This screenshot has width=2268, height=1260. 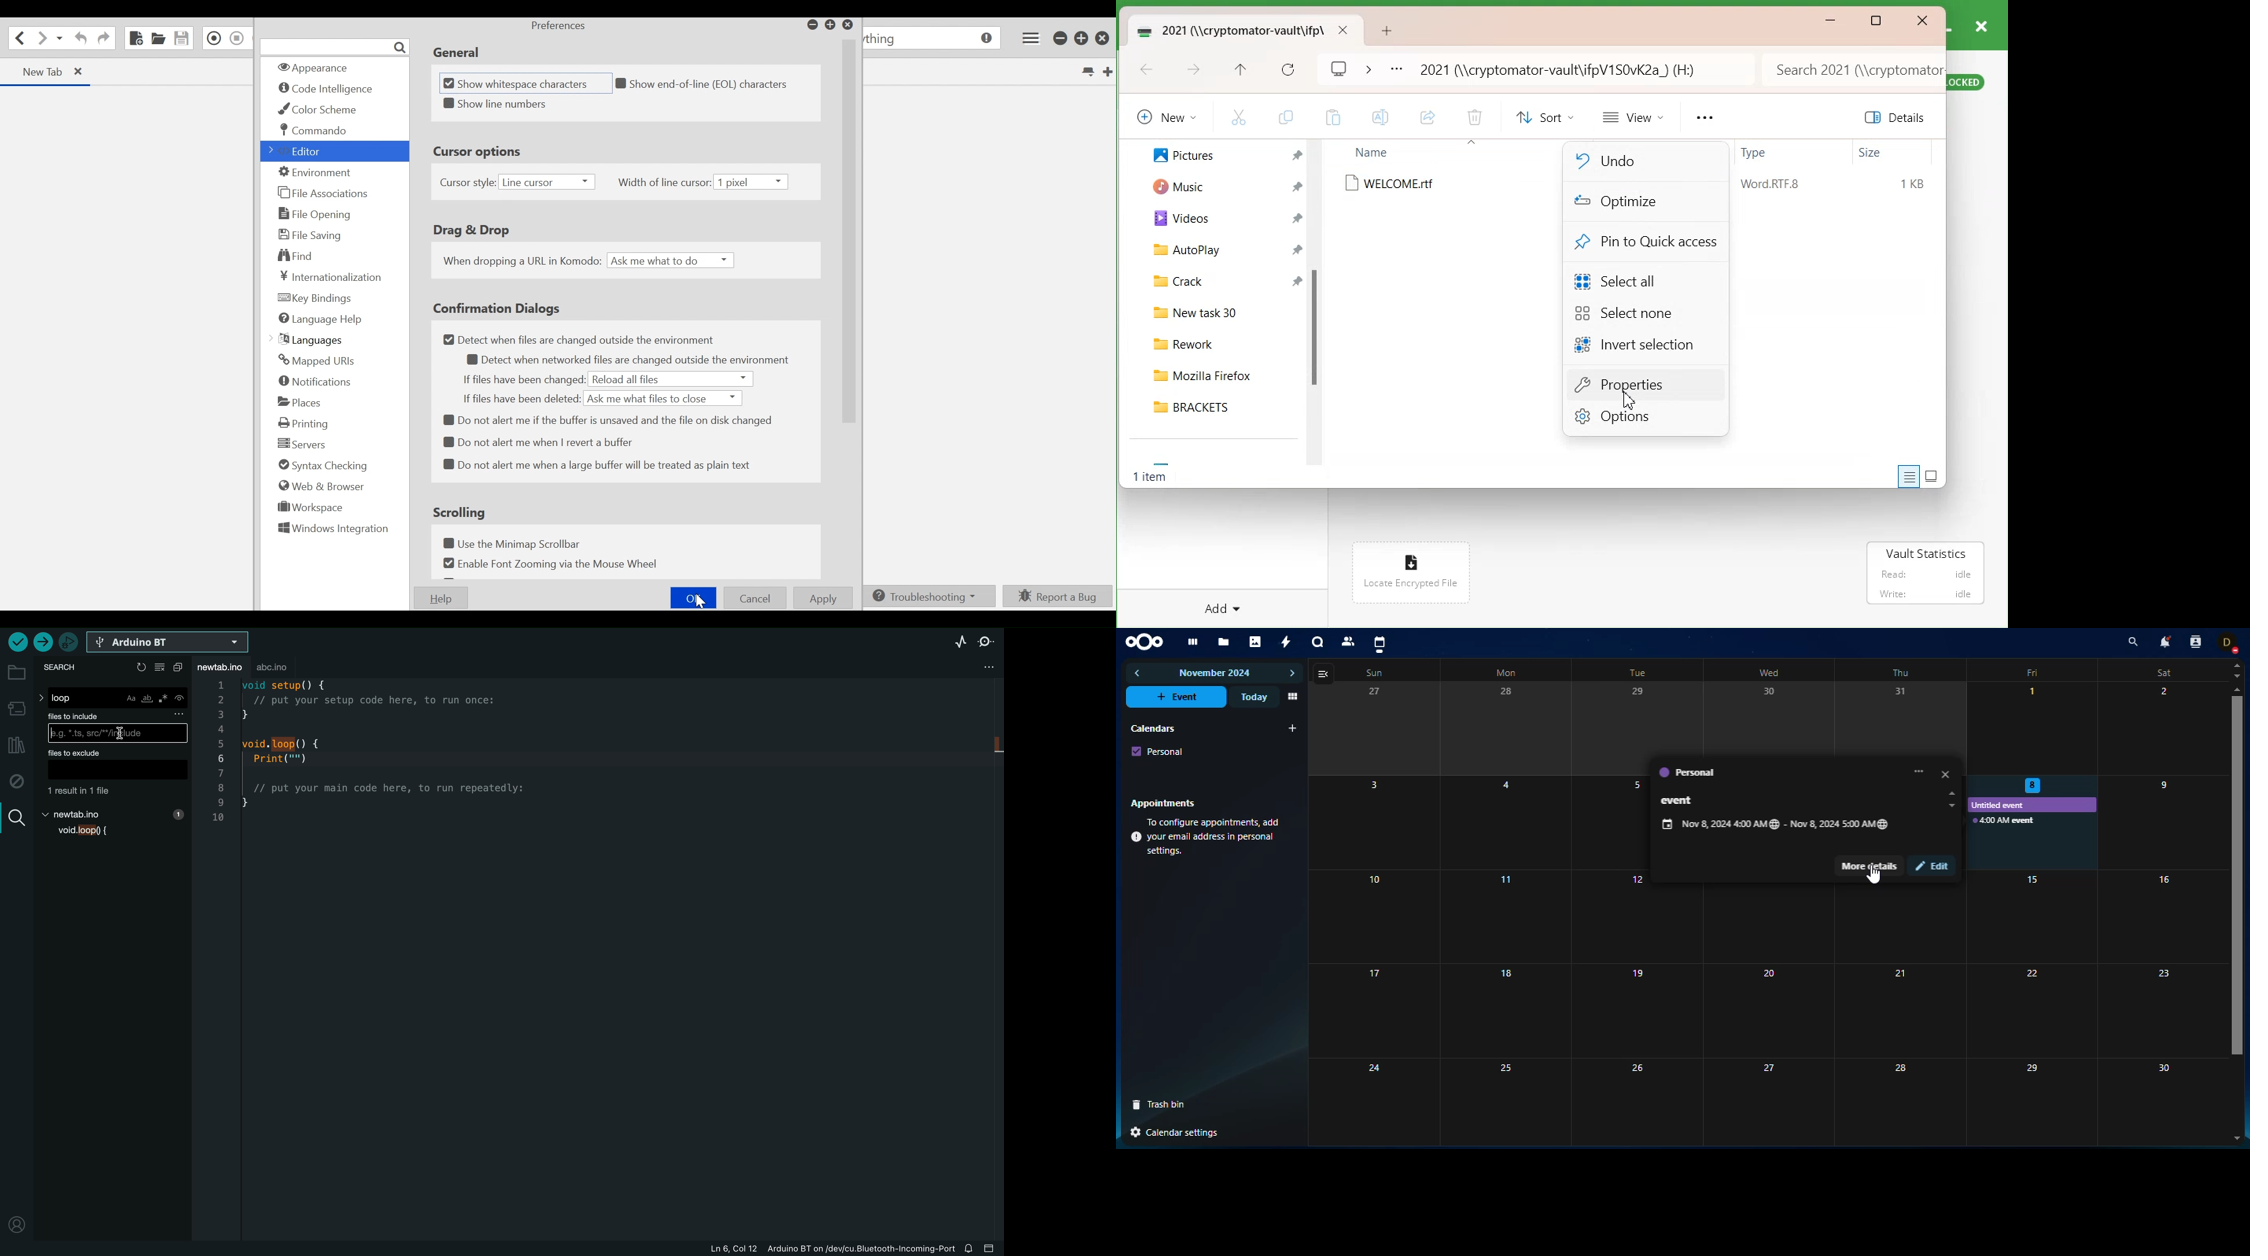 What do you see at coordinates (2194, 642) in the screenshot?
I see `contact` at bounding box center [2194, 642].